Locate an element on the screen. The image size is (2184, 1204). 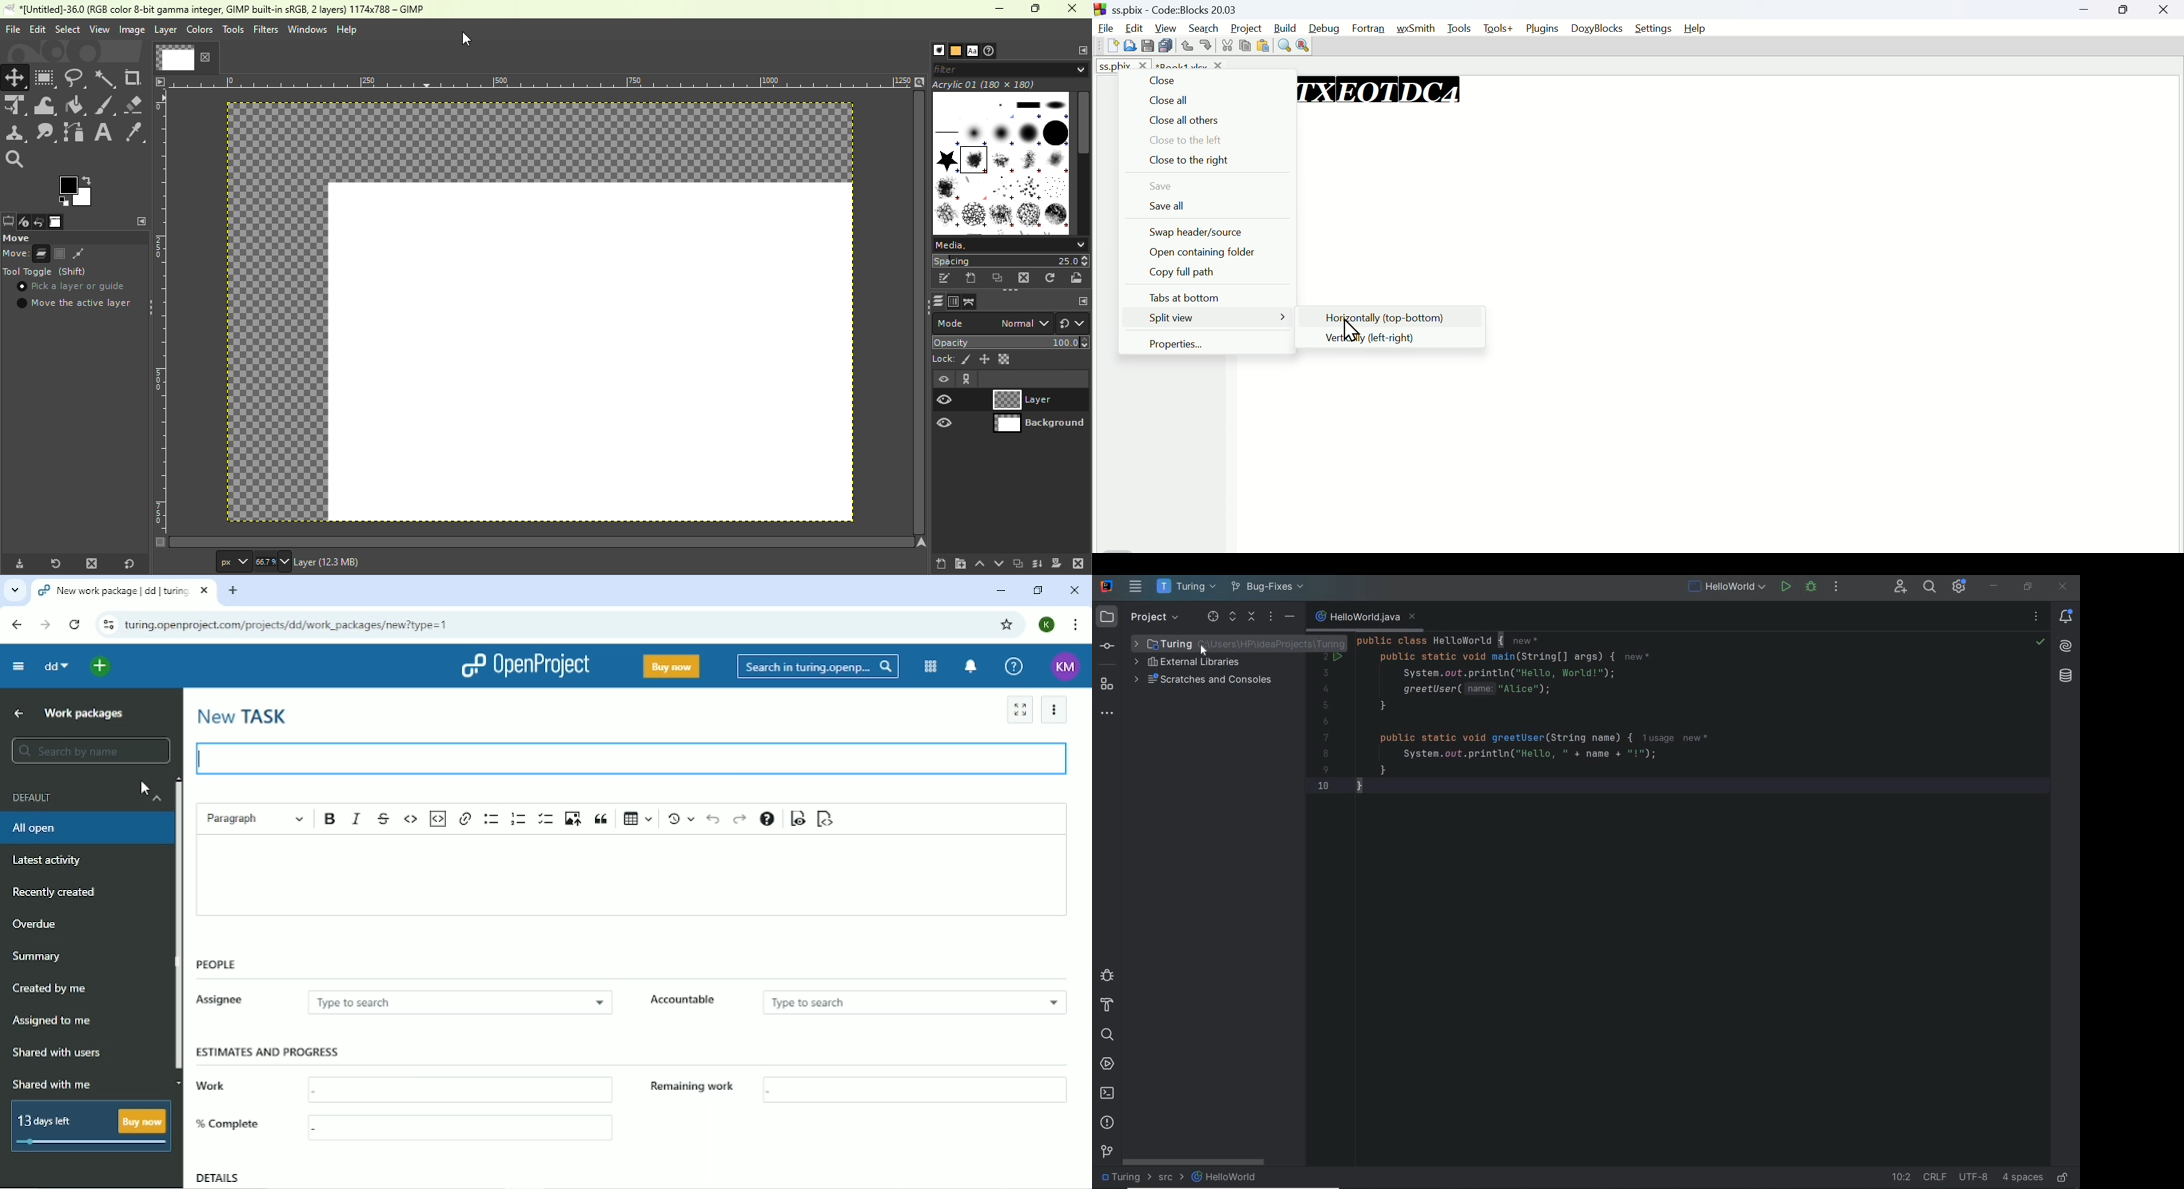
code with me is located at coordinates (1902, 588).